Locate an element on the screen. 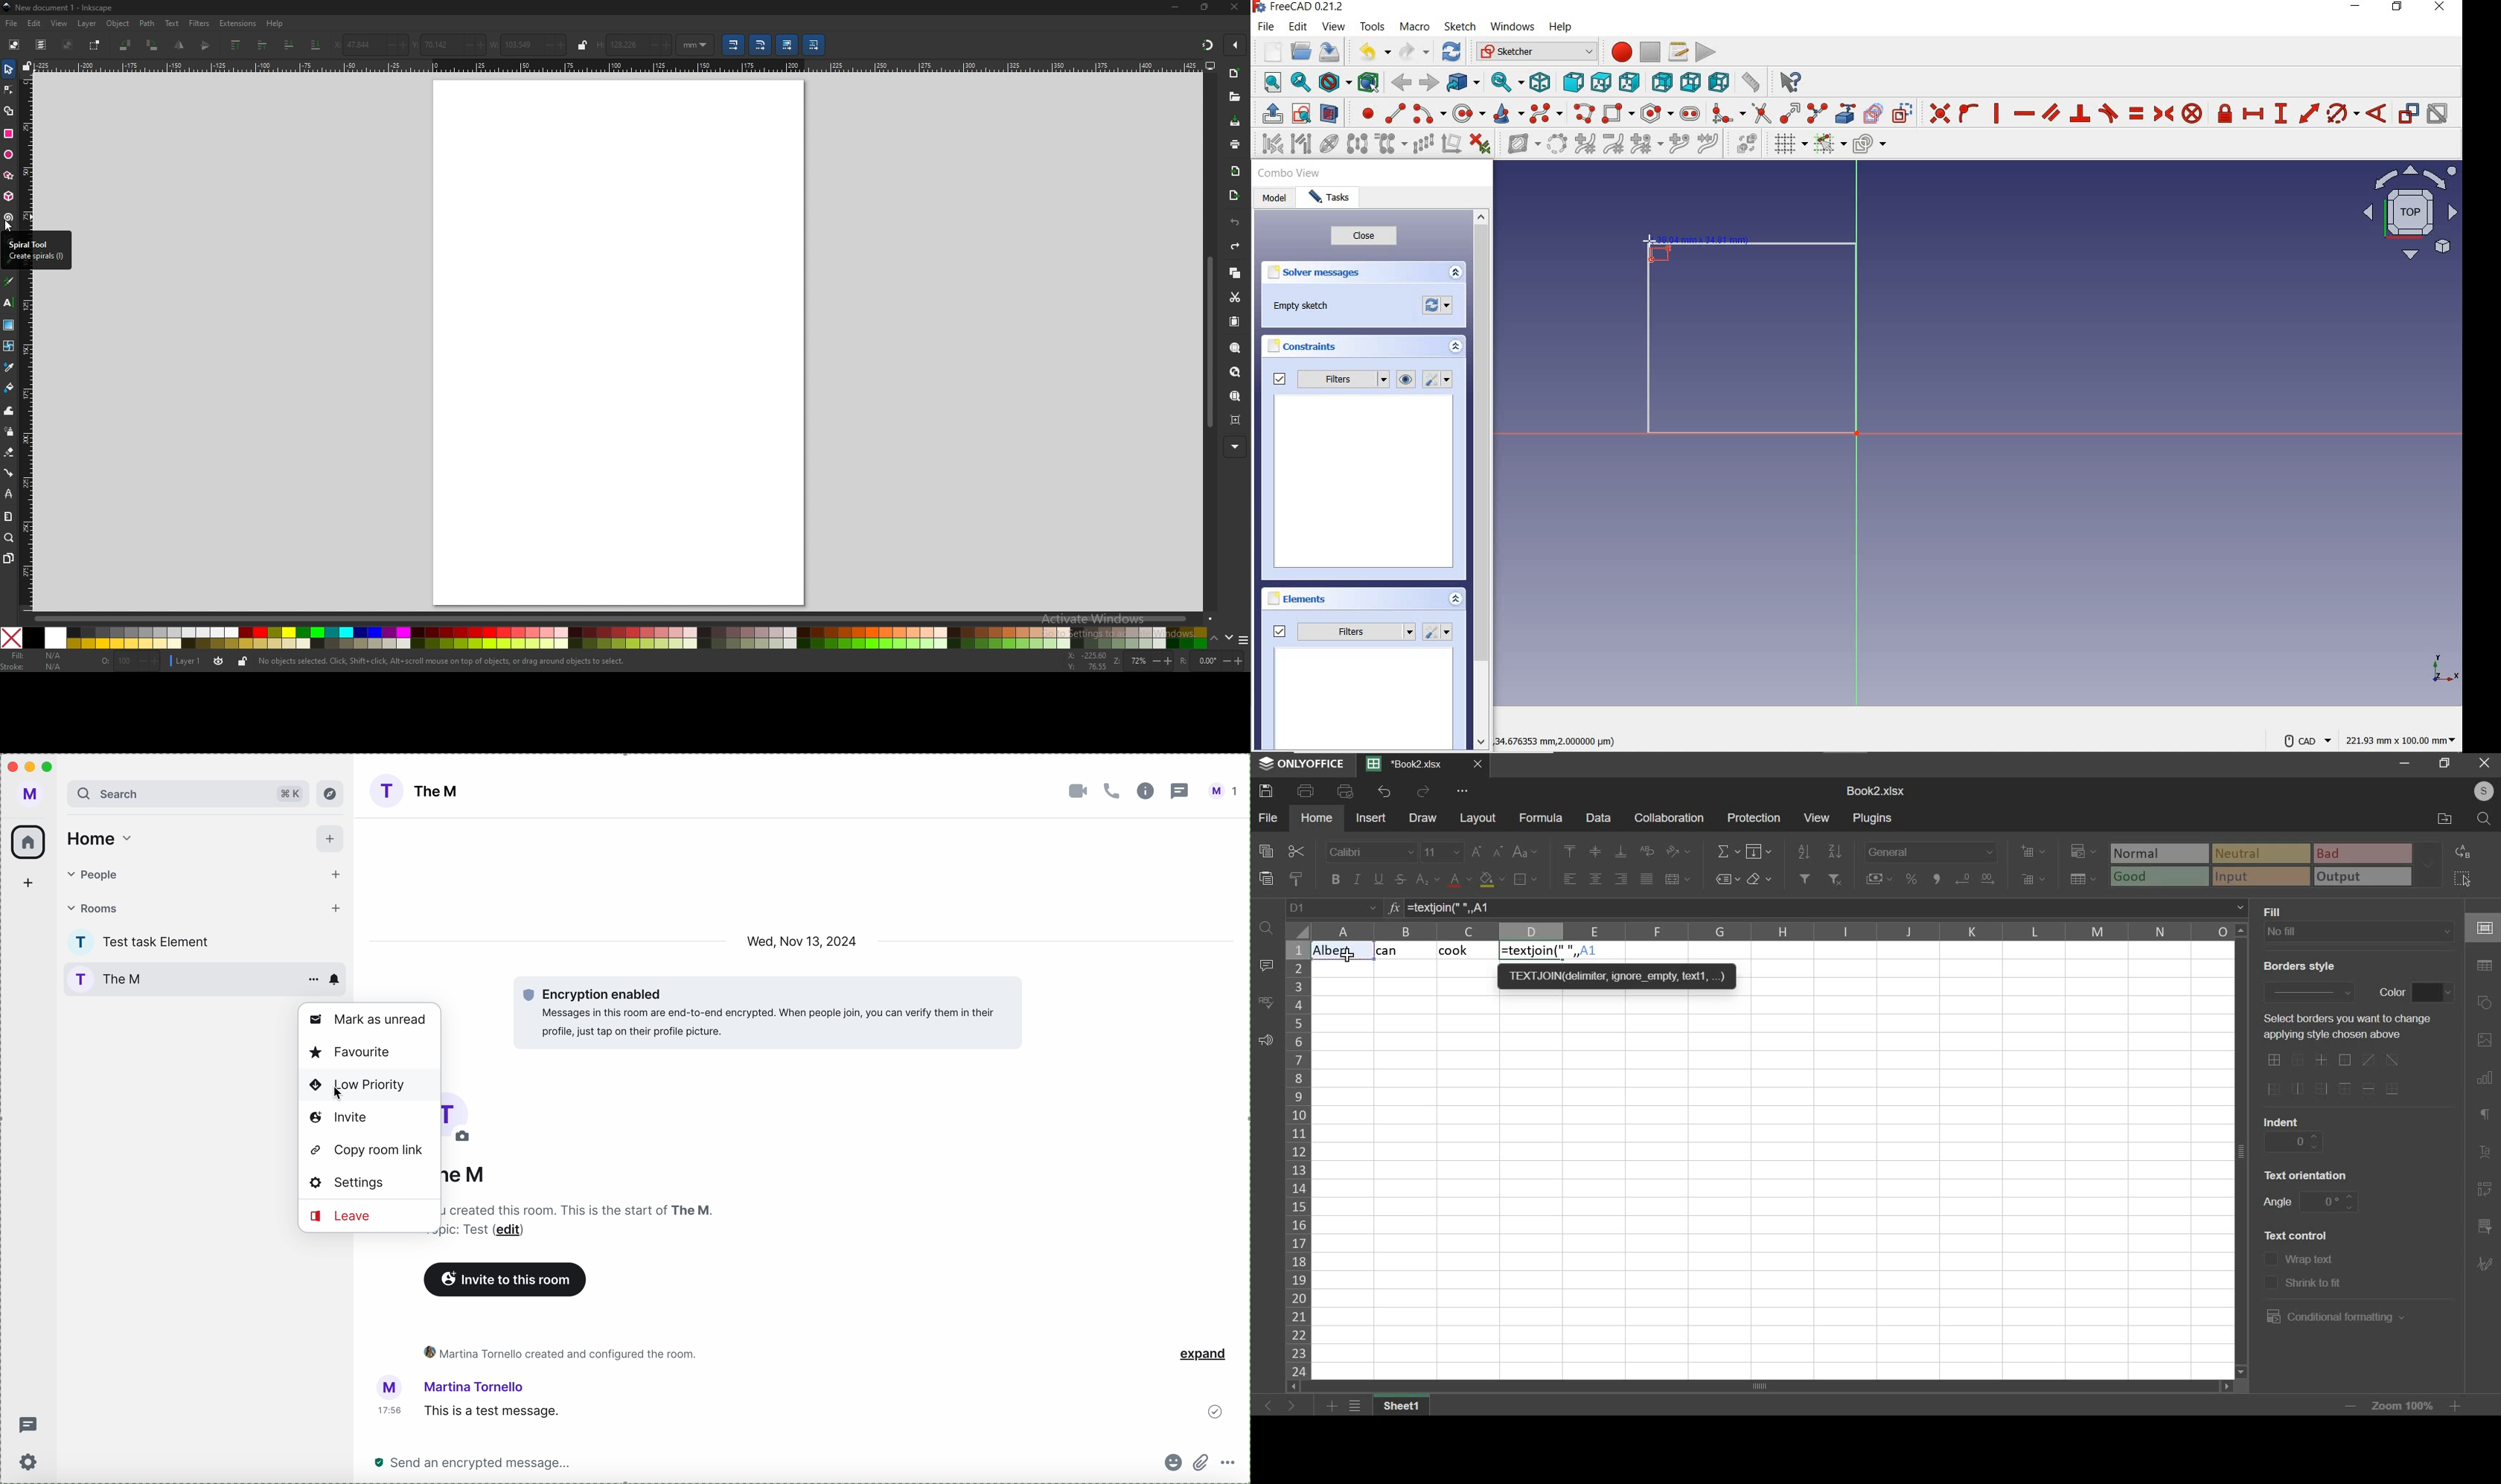 Image resolution: width=2520 pixels, height=1484 pixels. add sheets is located at coordinates (1332, 1406).